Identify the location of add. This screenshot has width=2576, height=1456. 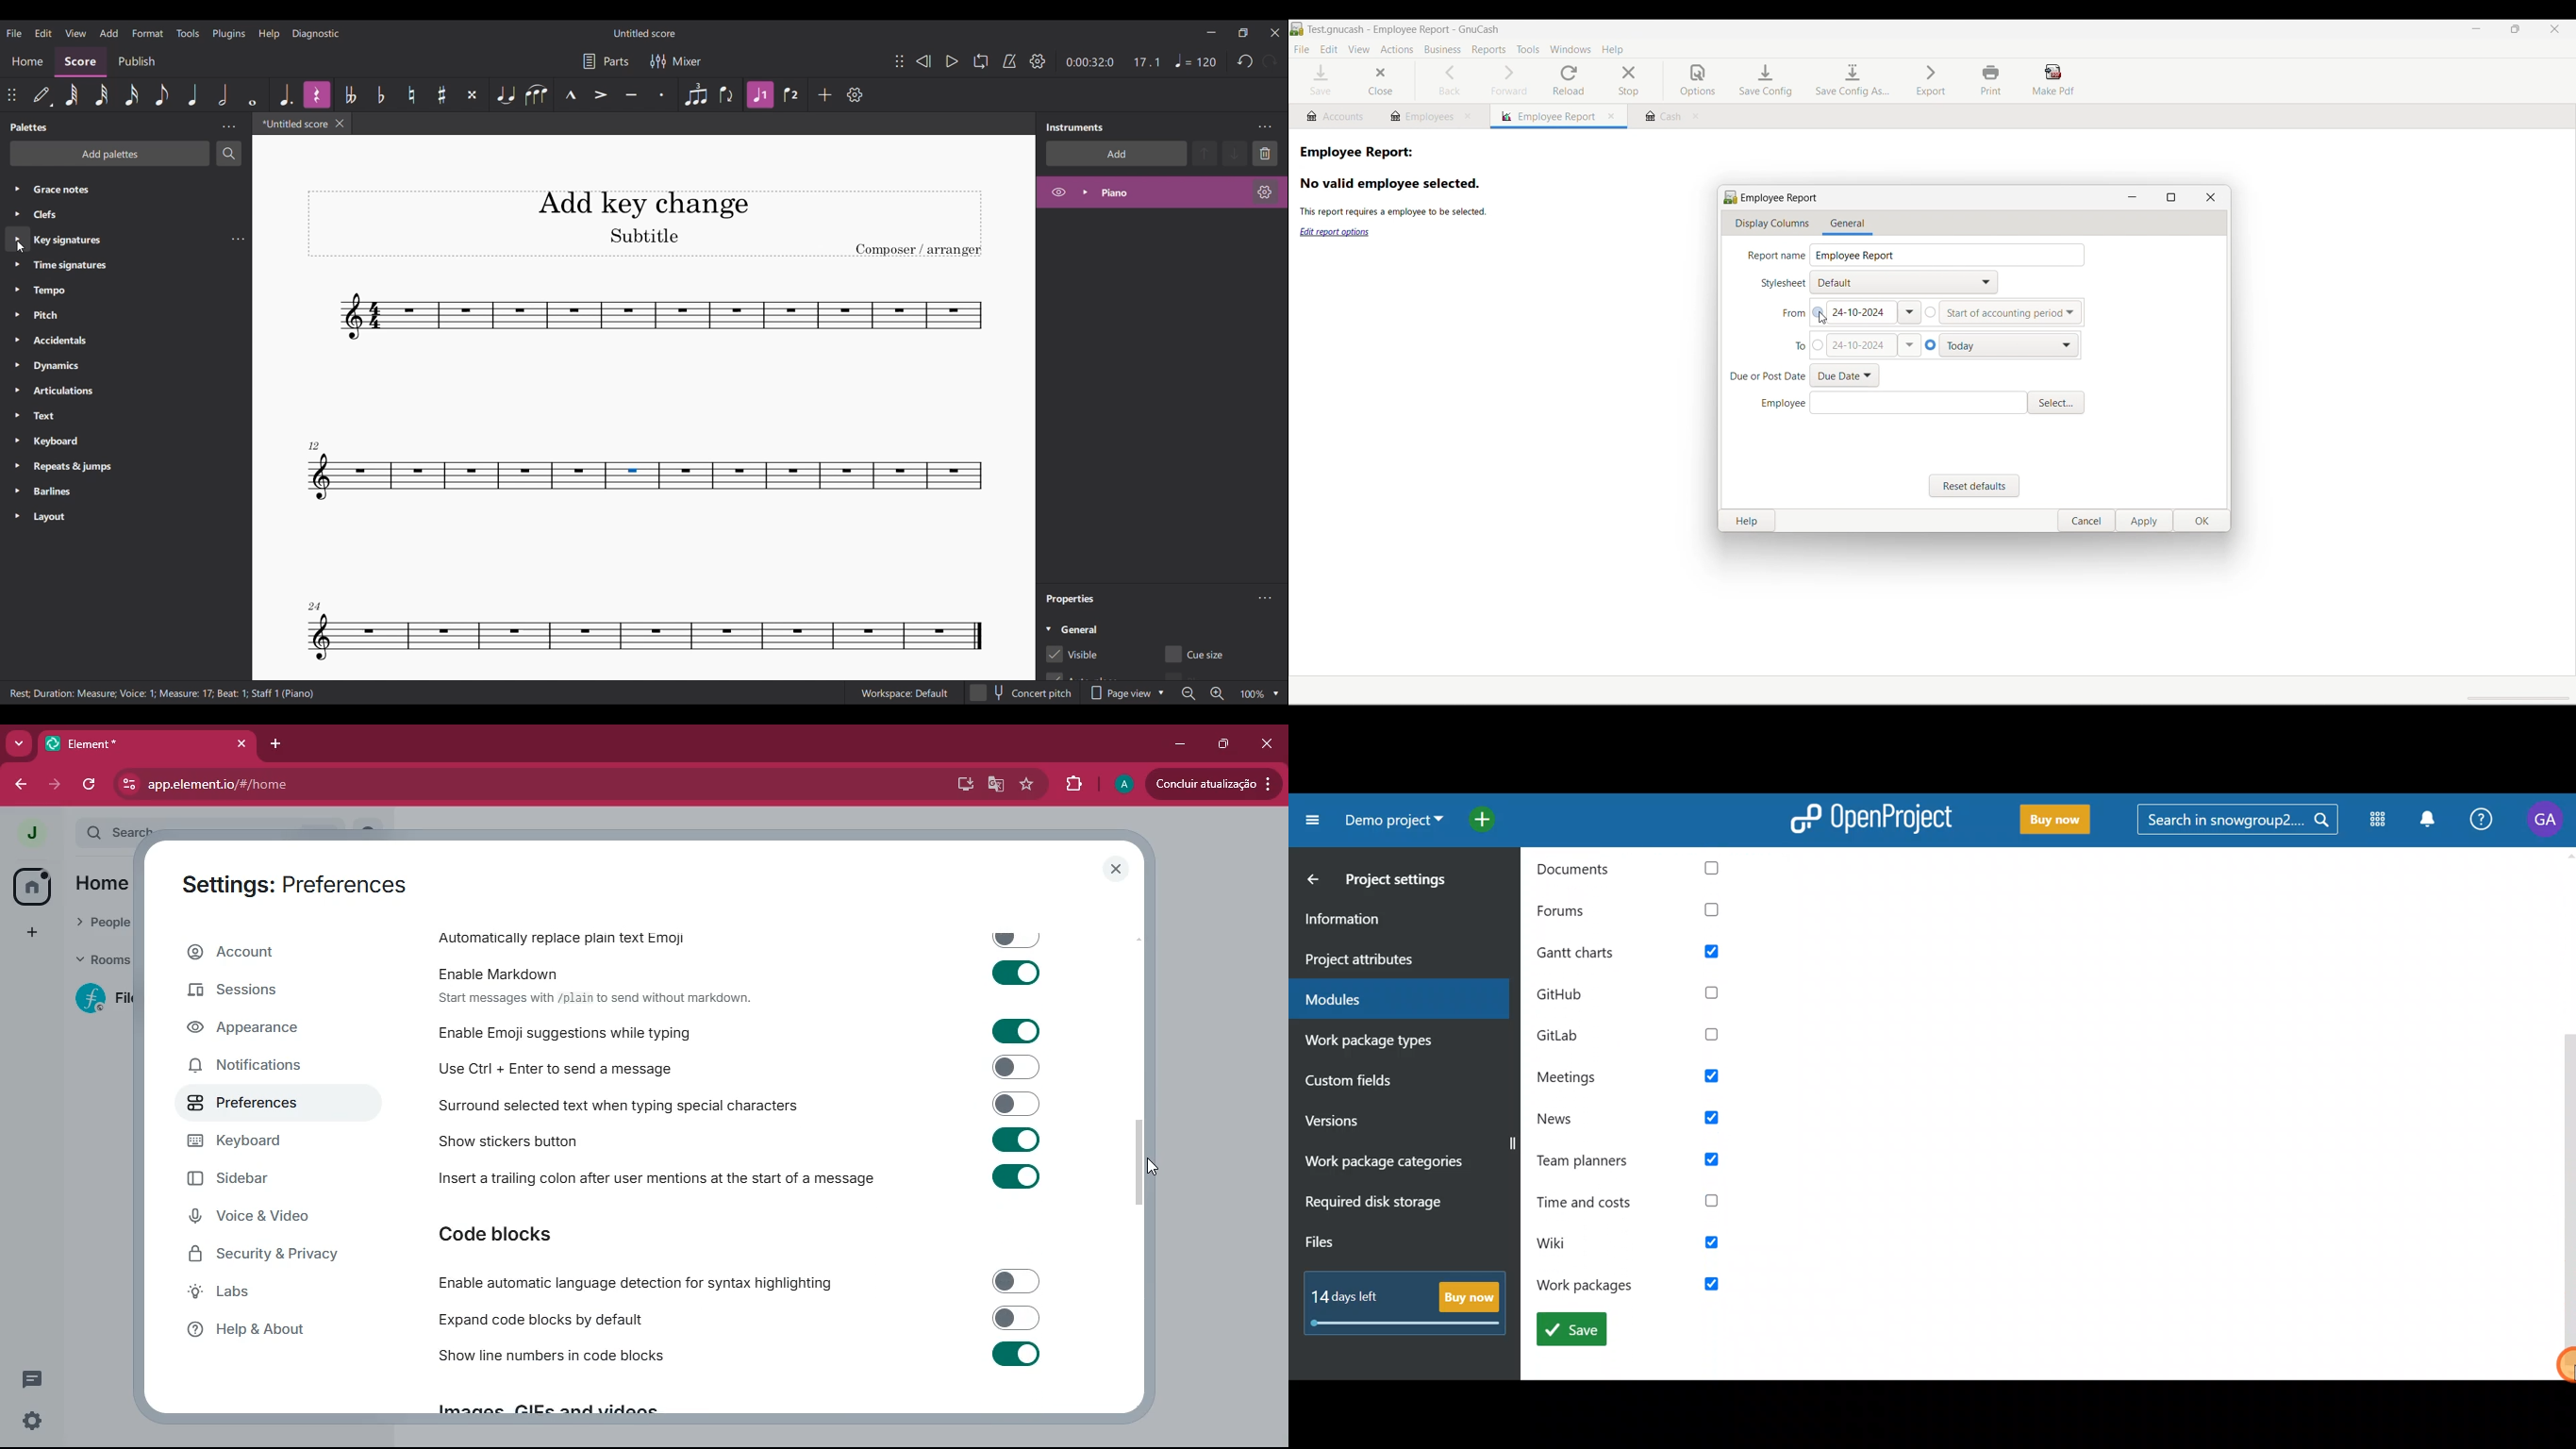
(31, 932).